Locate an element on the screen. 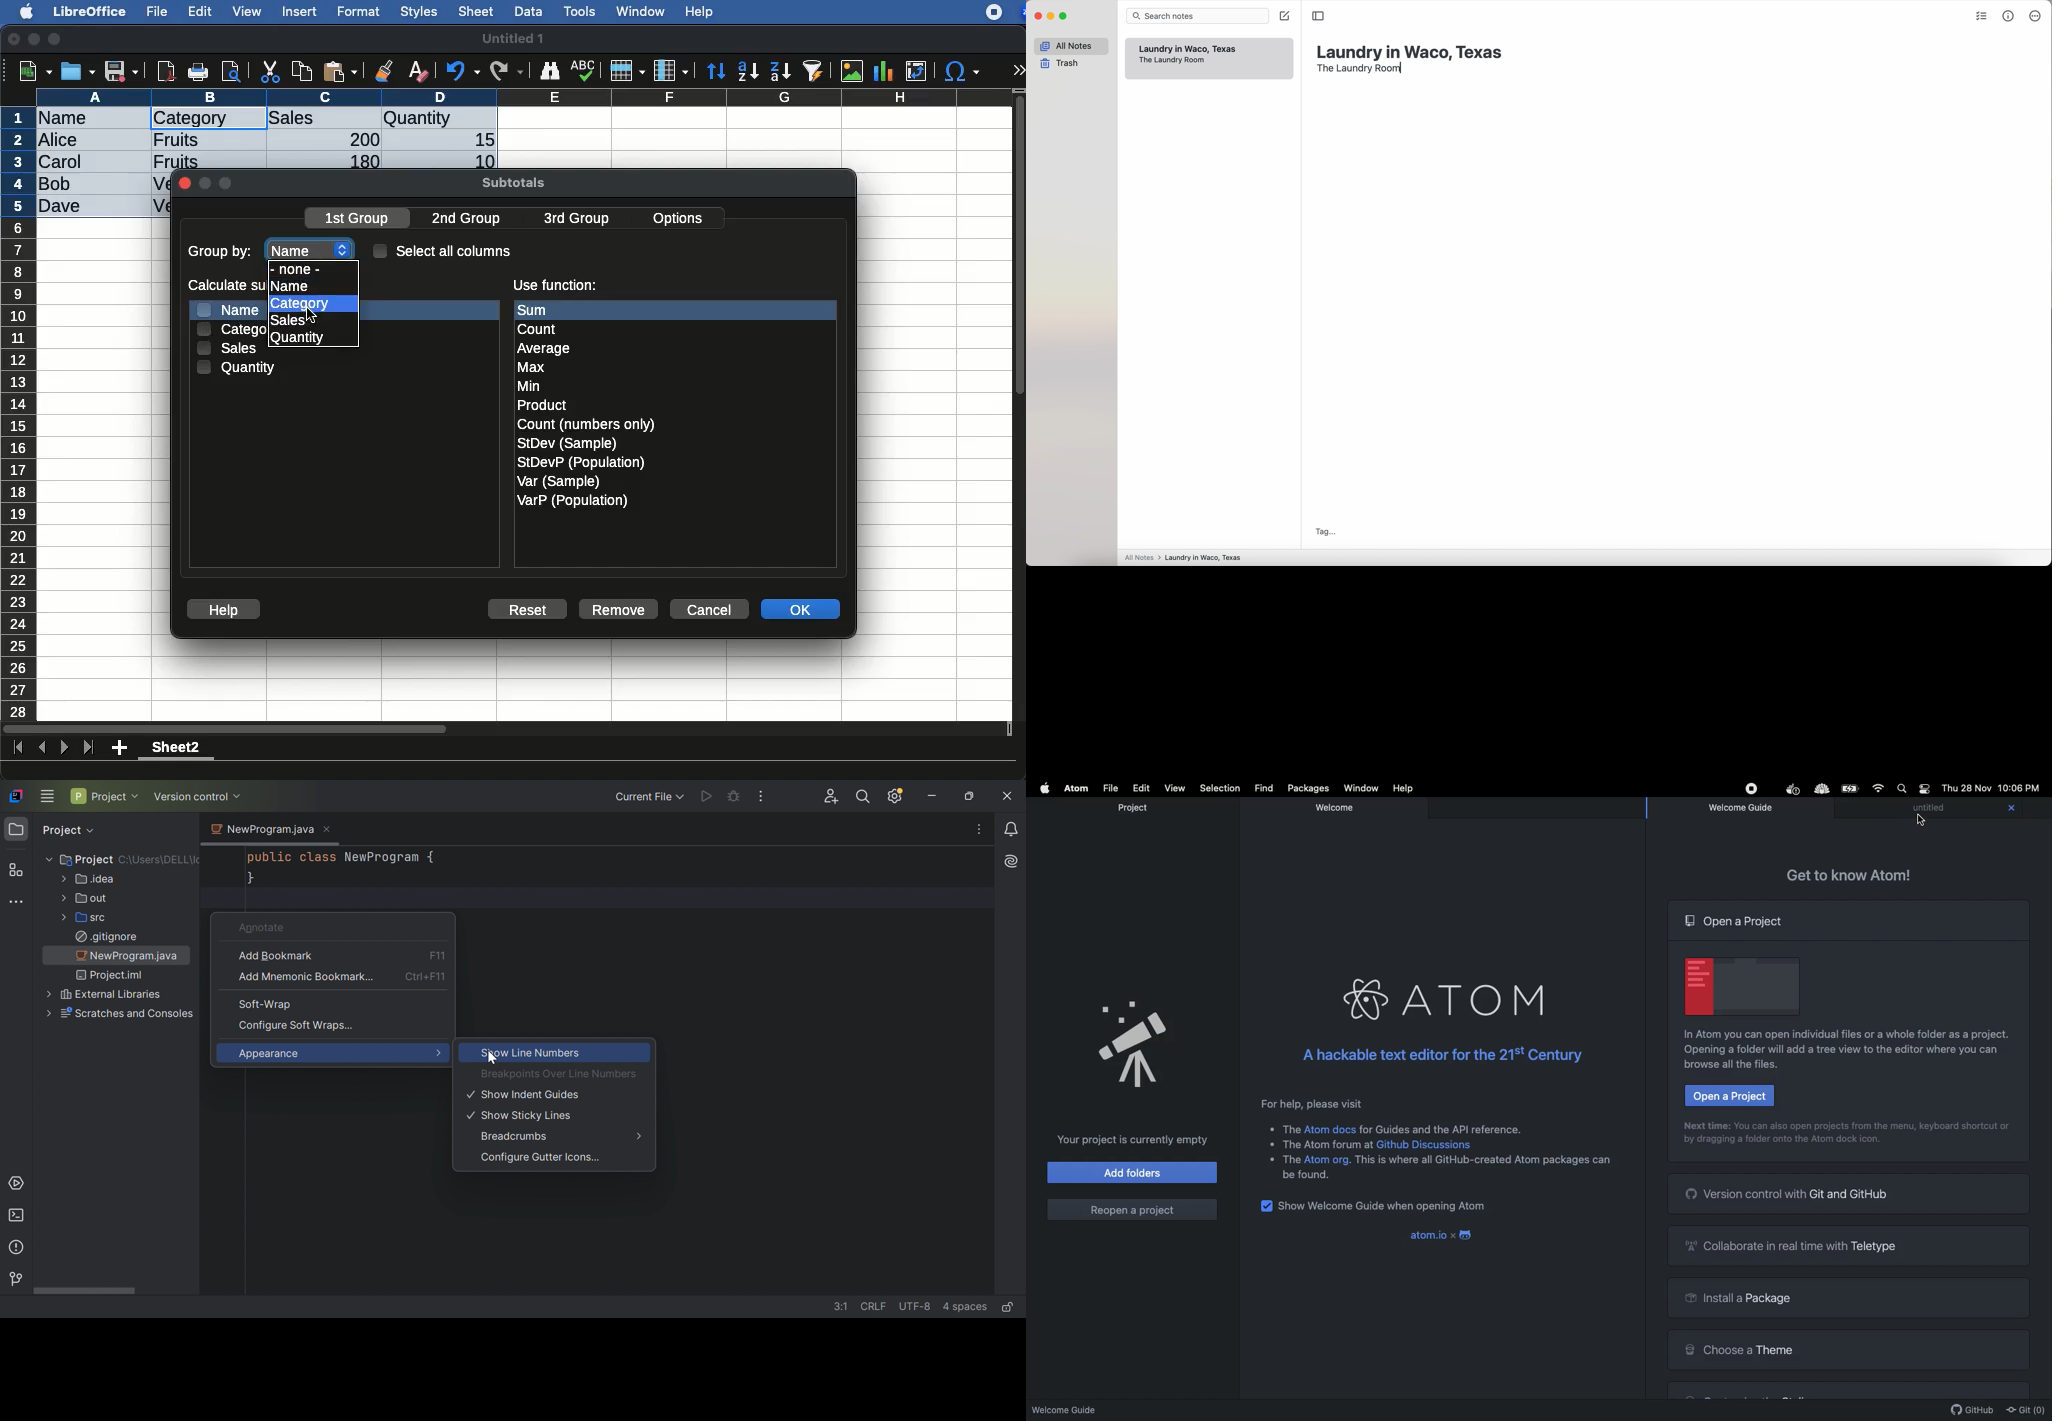 The image size is (2072, 1428). Date is located at coordinates (1965, 789).